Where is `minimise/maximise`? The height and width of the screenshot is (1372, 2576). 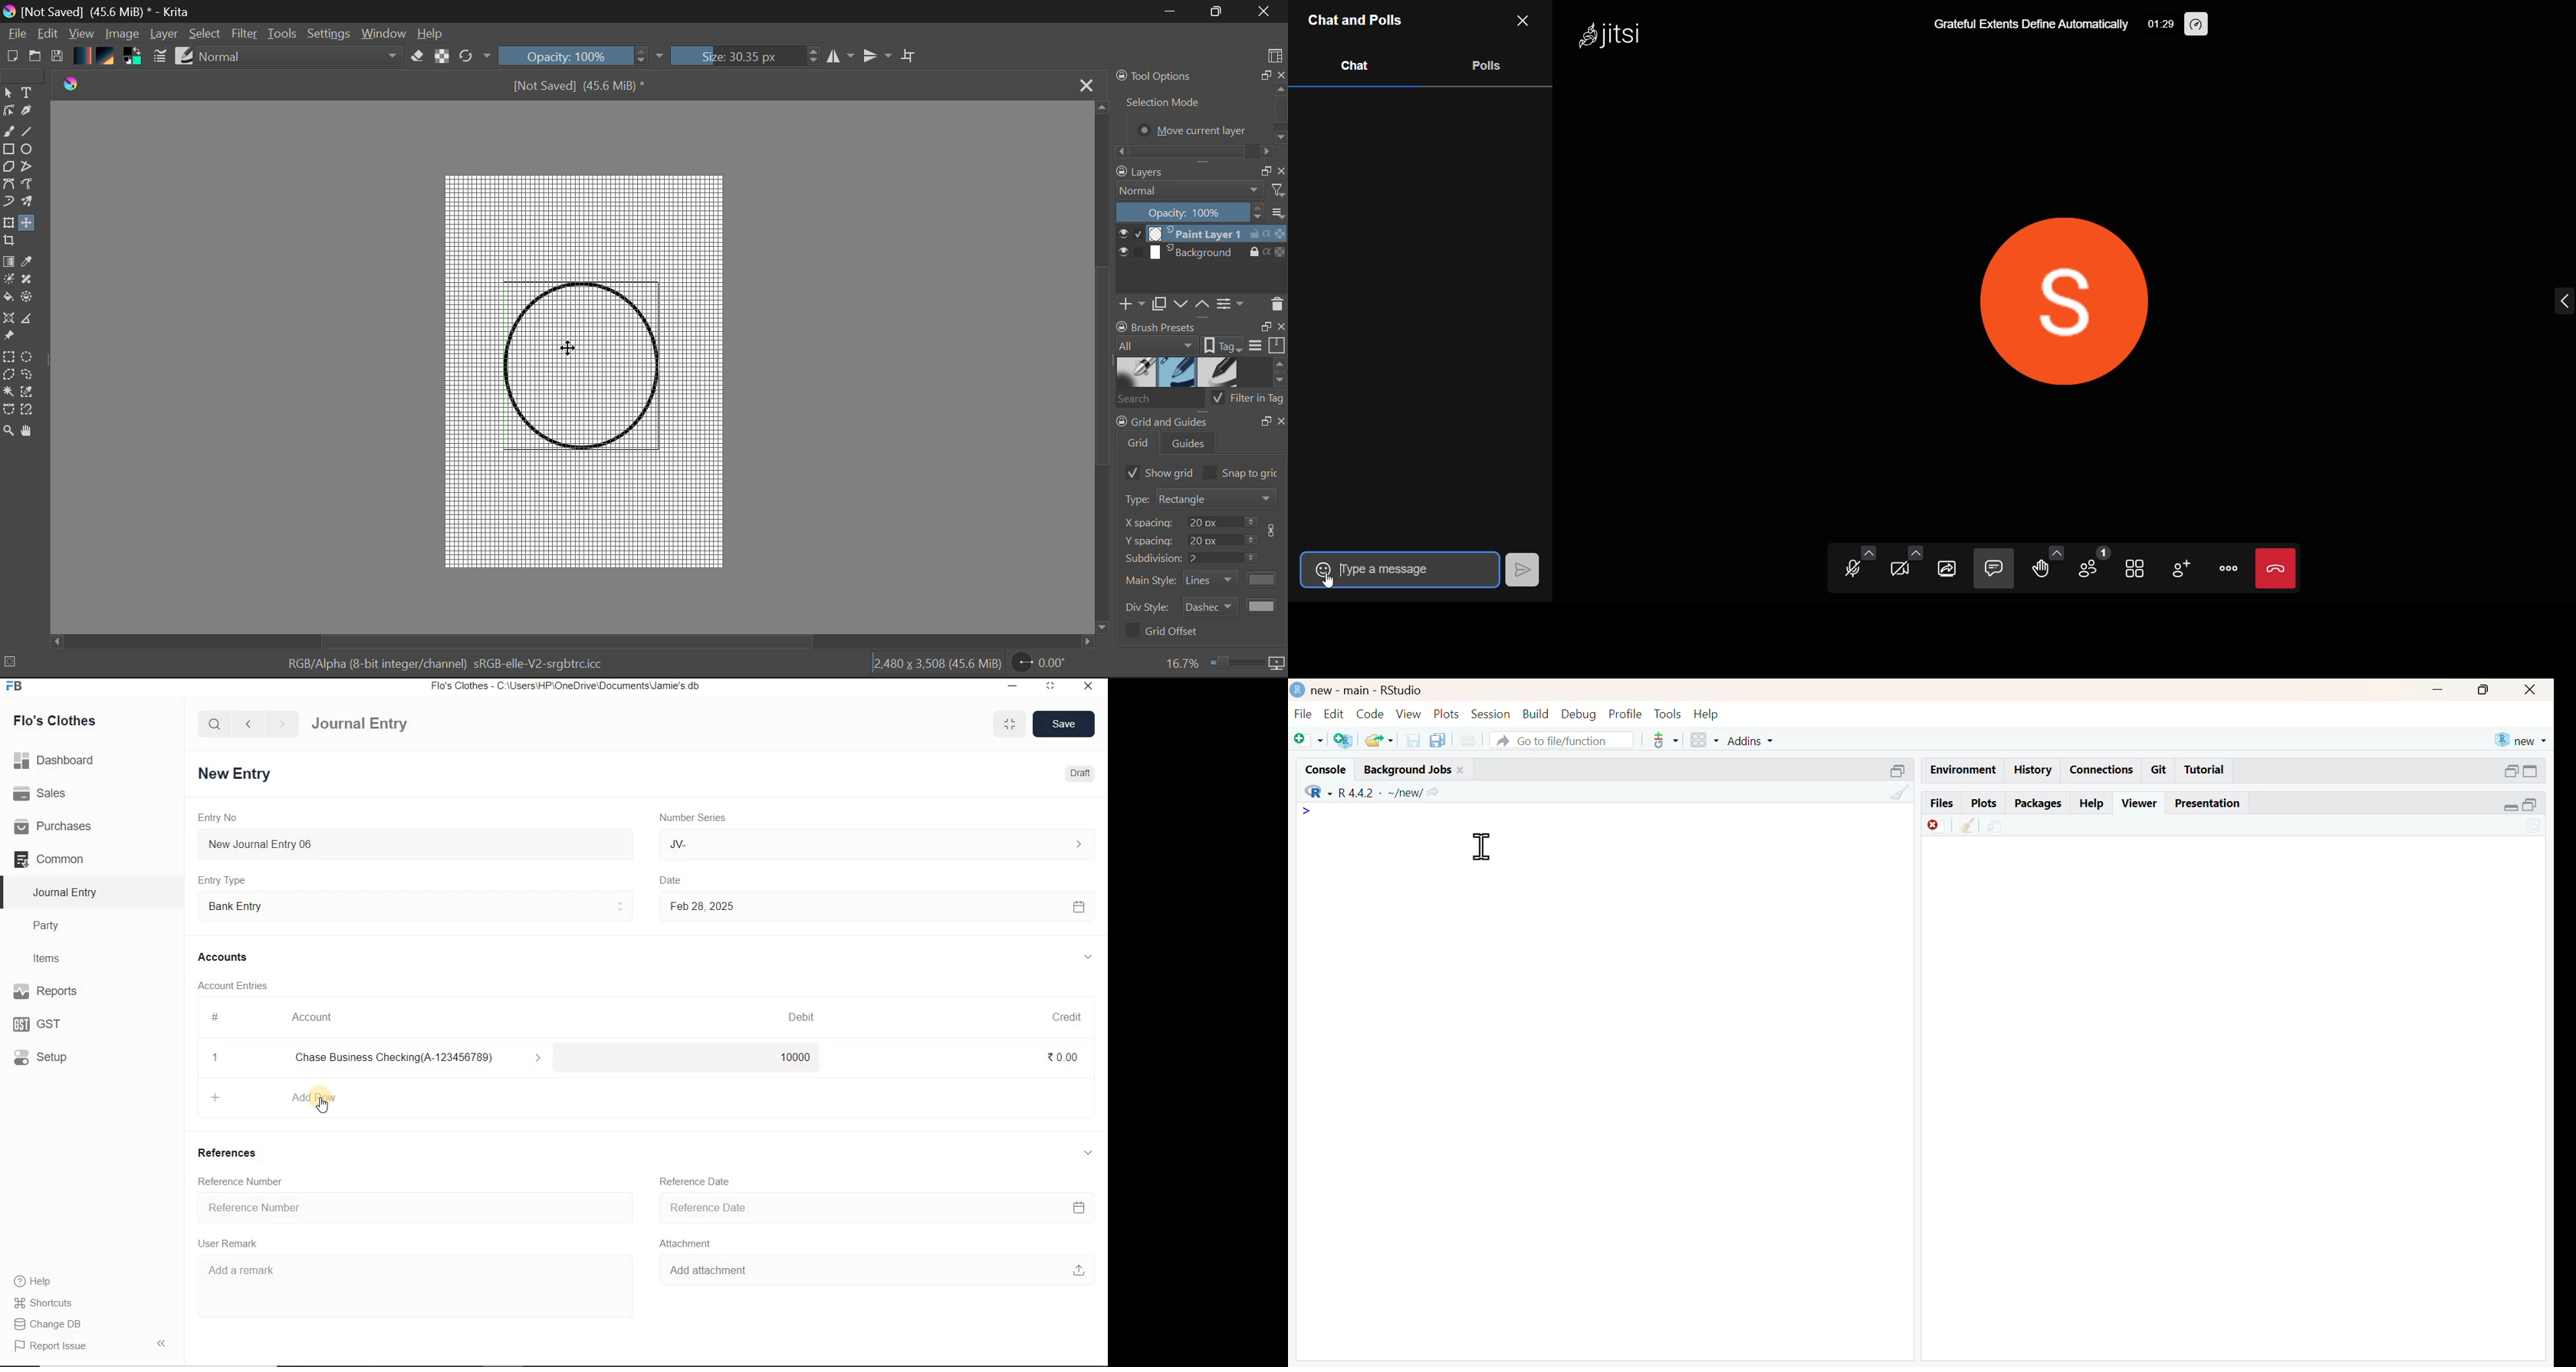
minimise/maximise is located at coordinates (1010, 725).